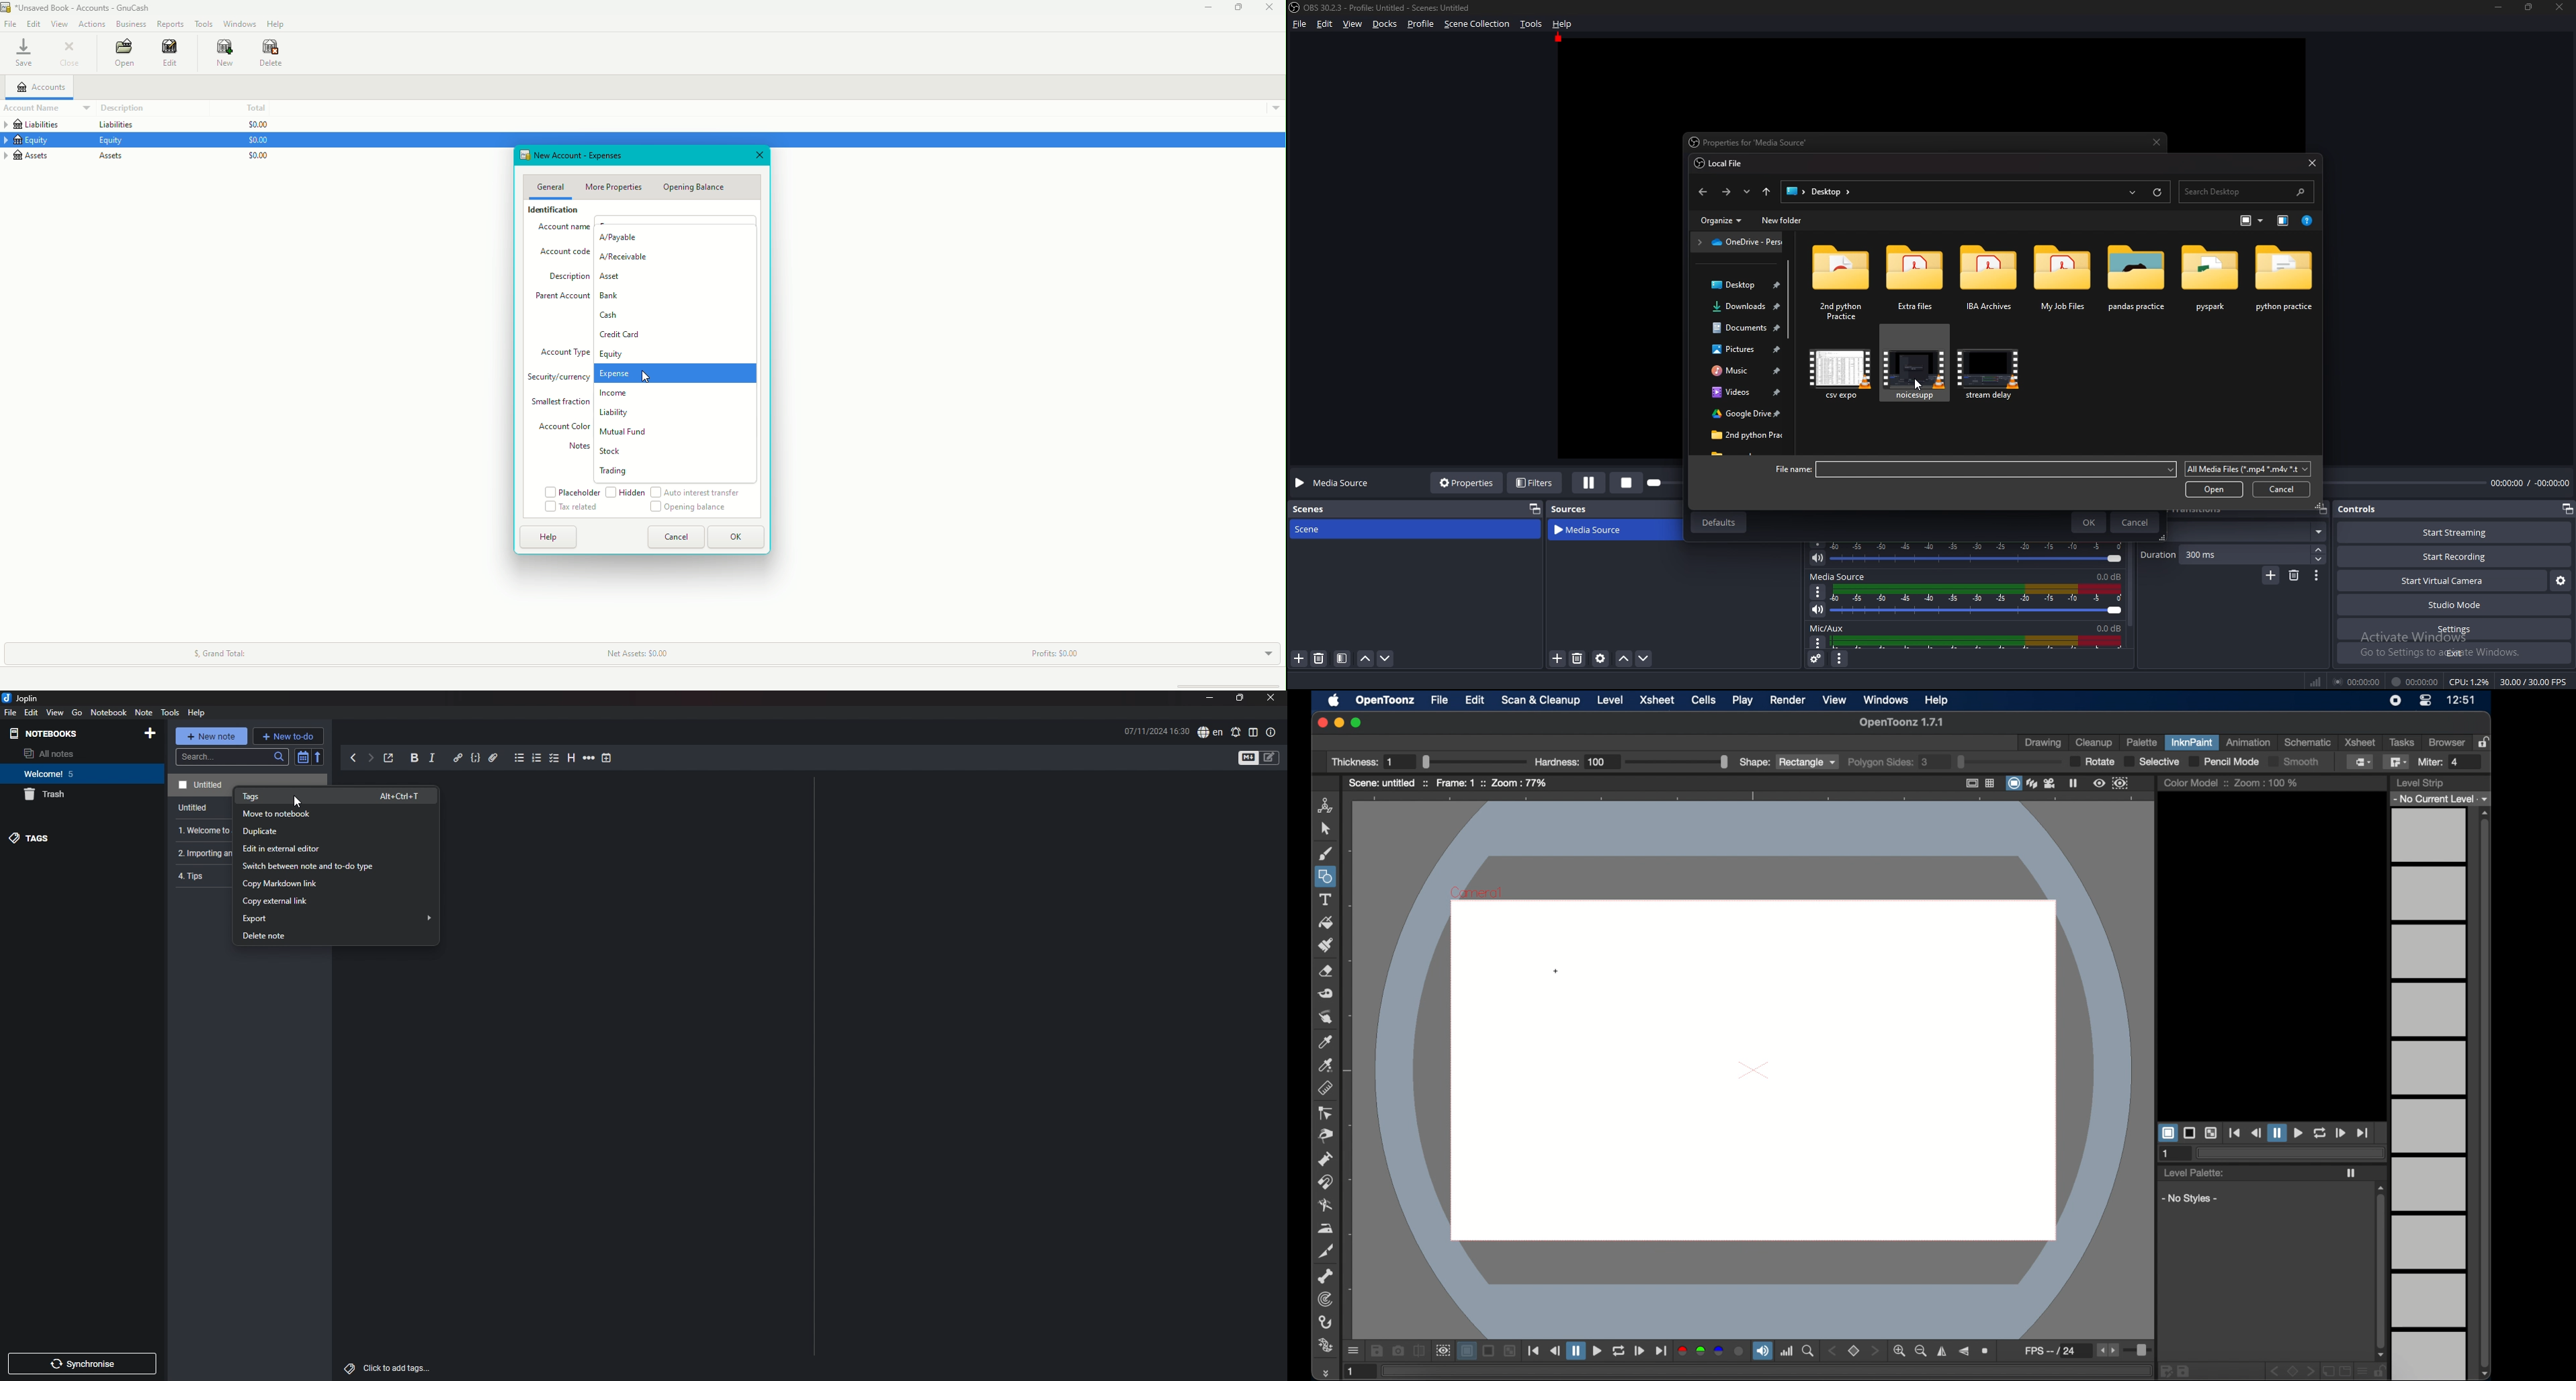 The width and height of the screenshot is (2576, 1400). I want to click on trash, so click(71, 795).